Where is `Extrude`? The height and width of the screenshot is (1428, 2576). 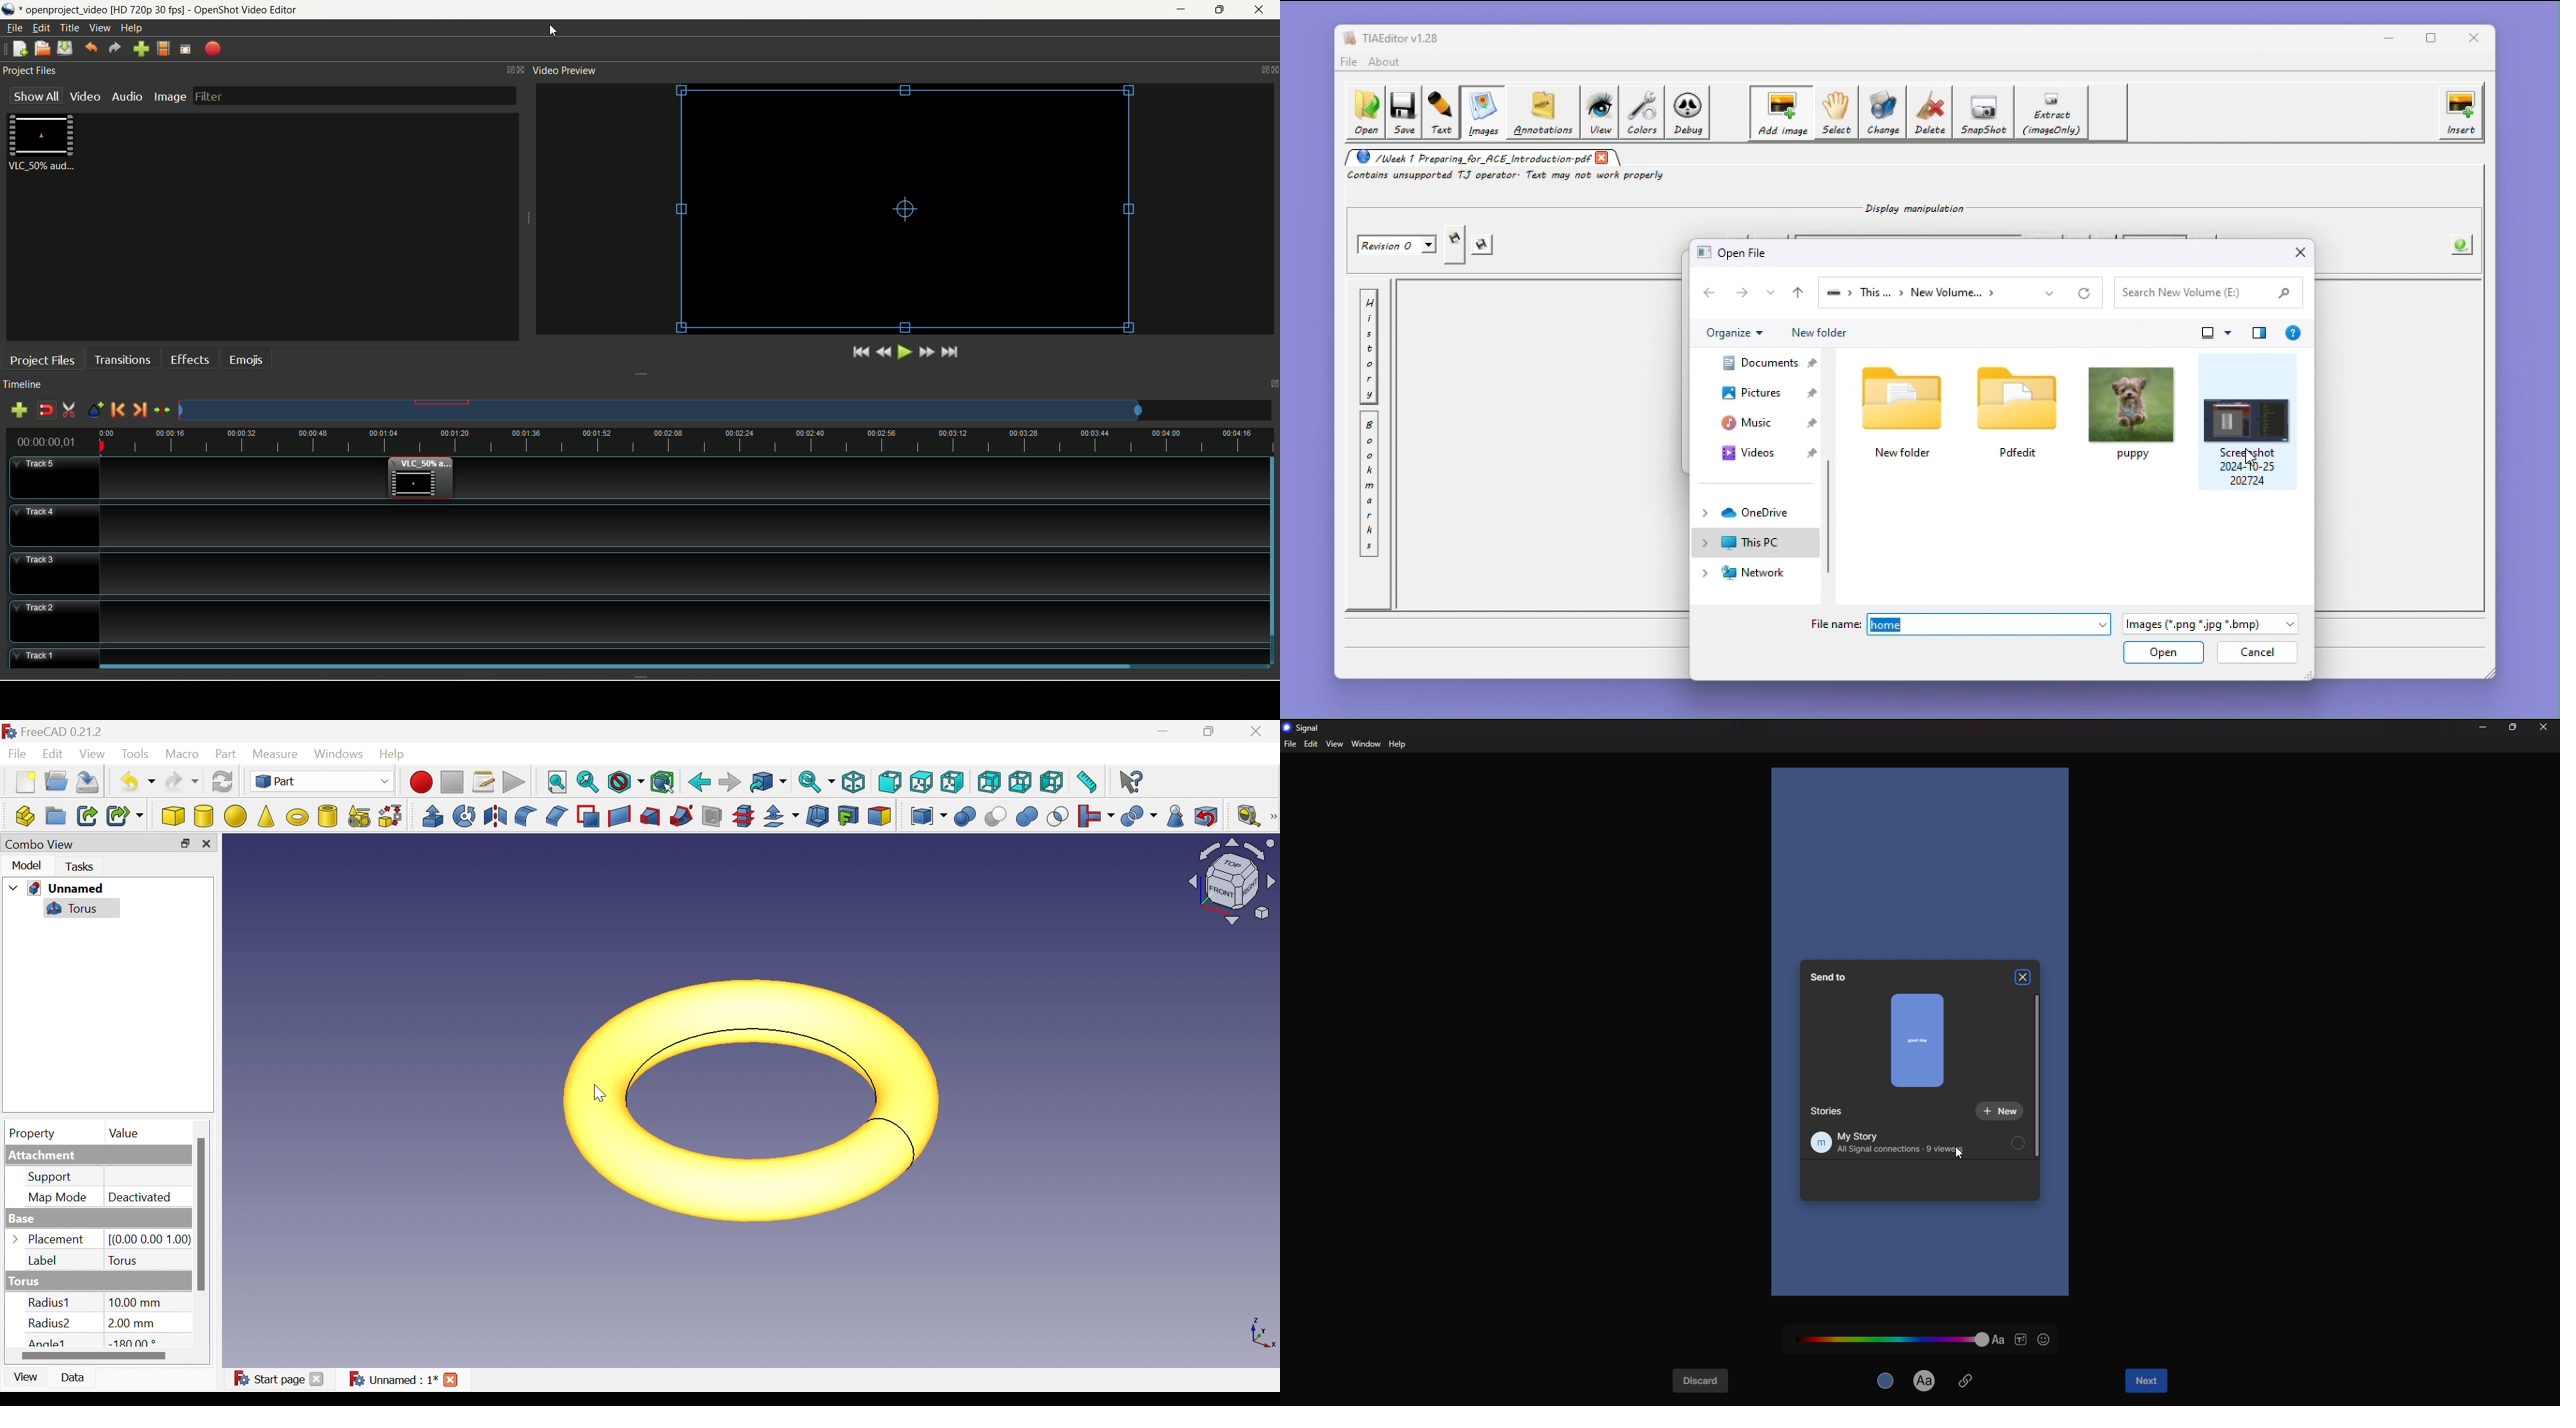 Extrude is located at coordinates (431, 816).